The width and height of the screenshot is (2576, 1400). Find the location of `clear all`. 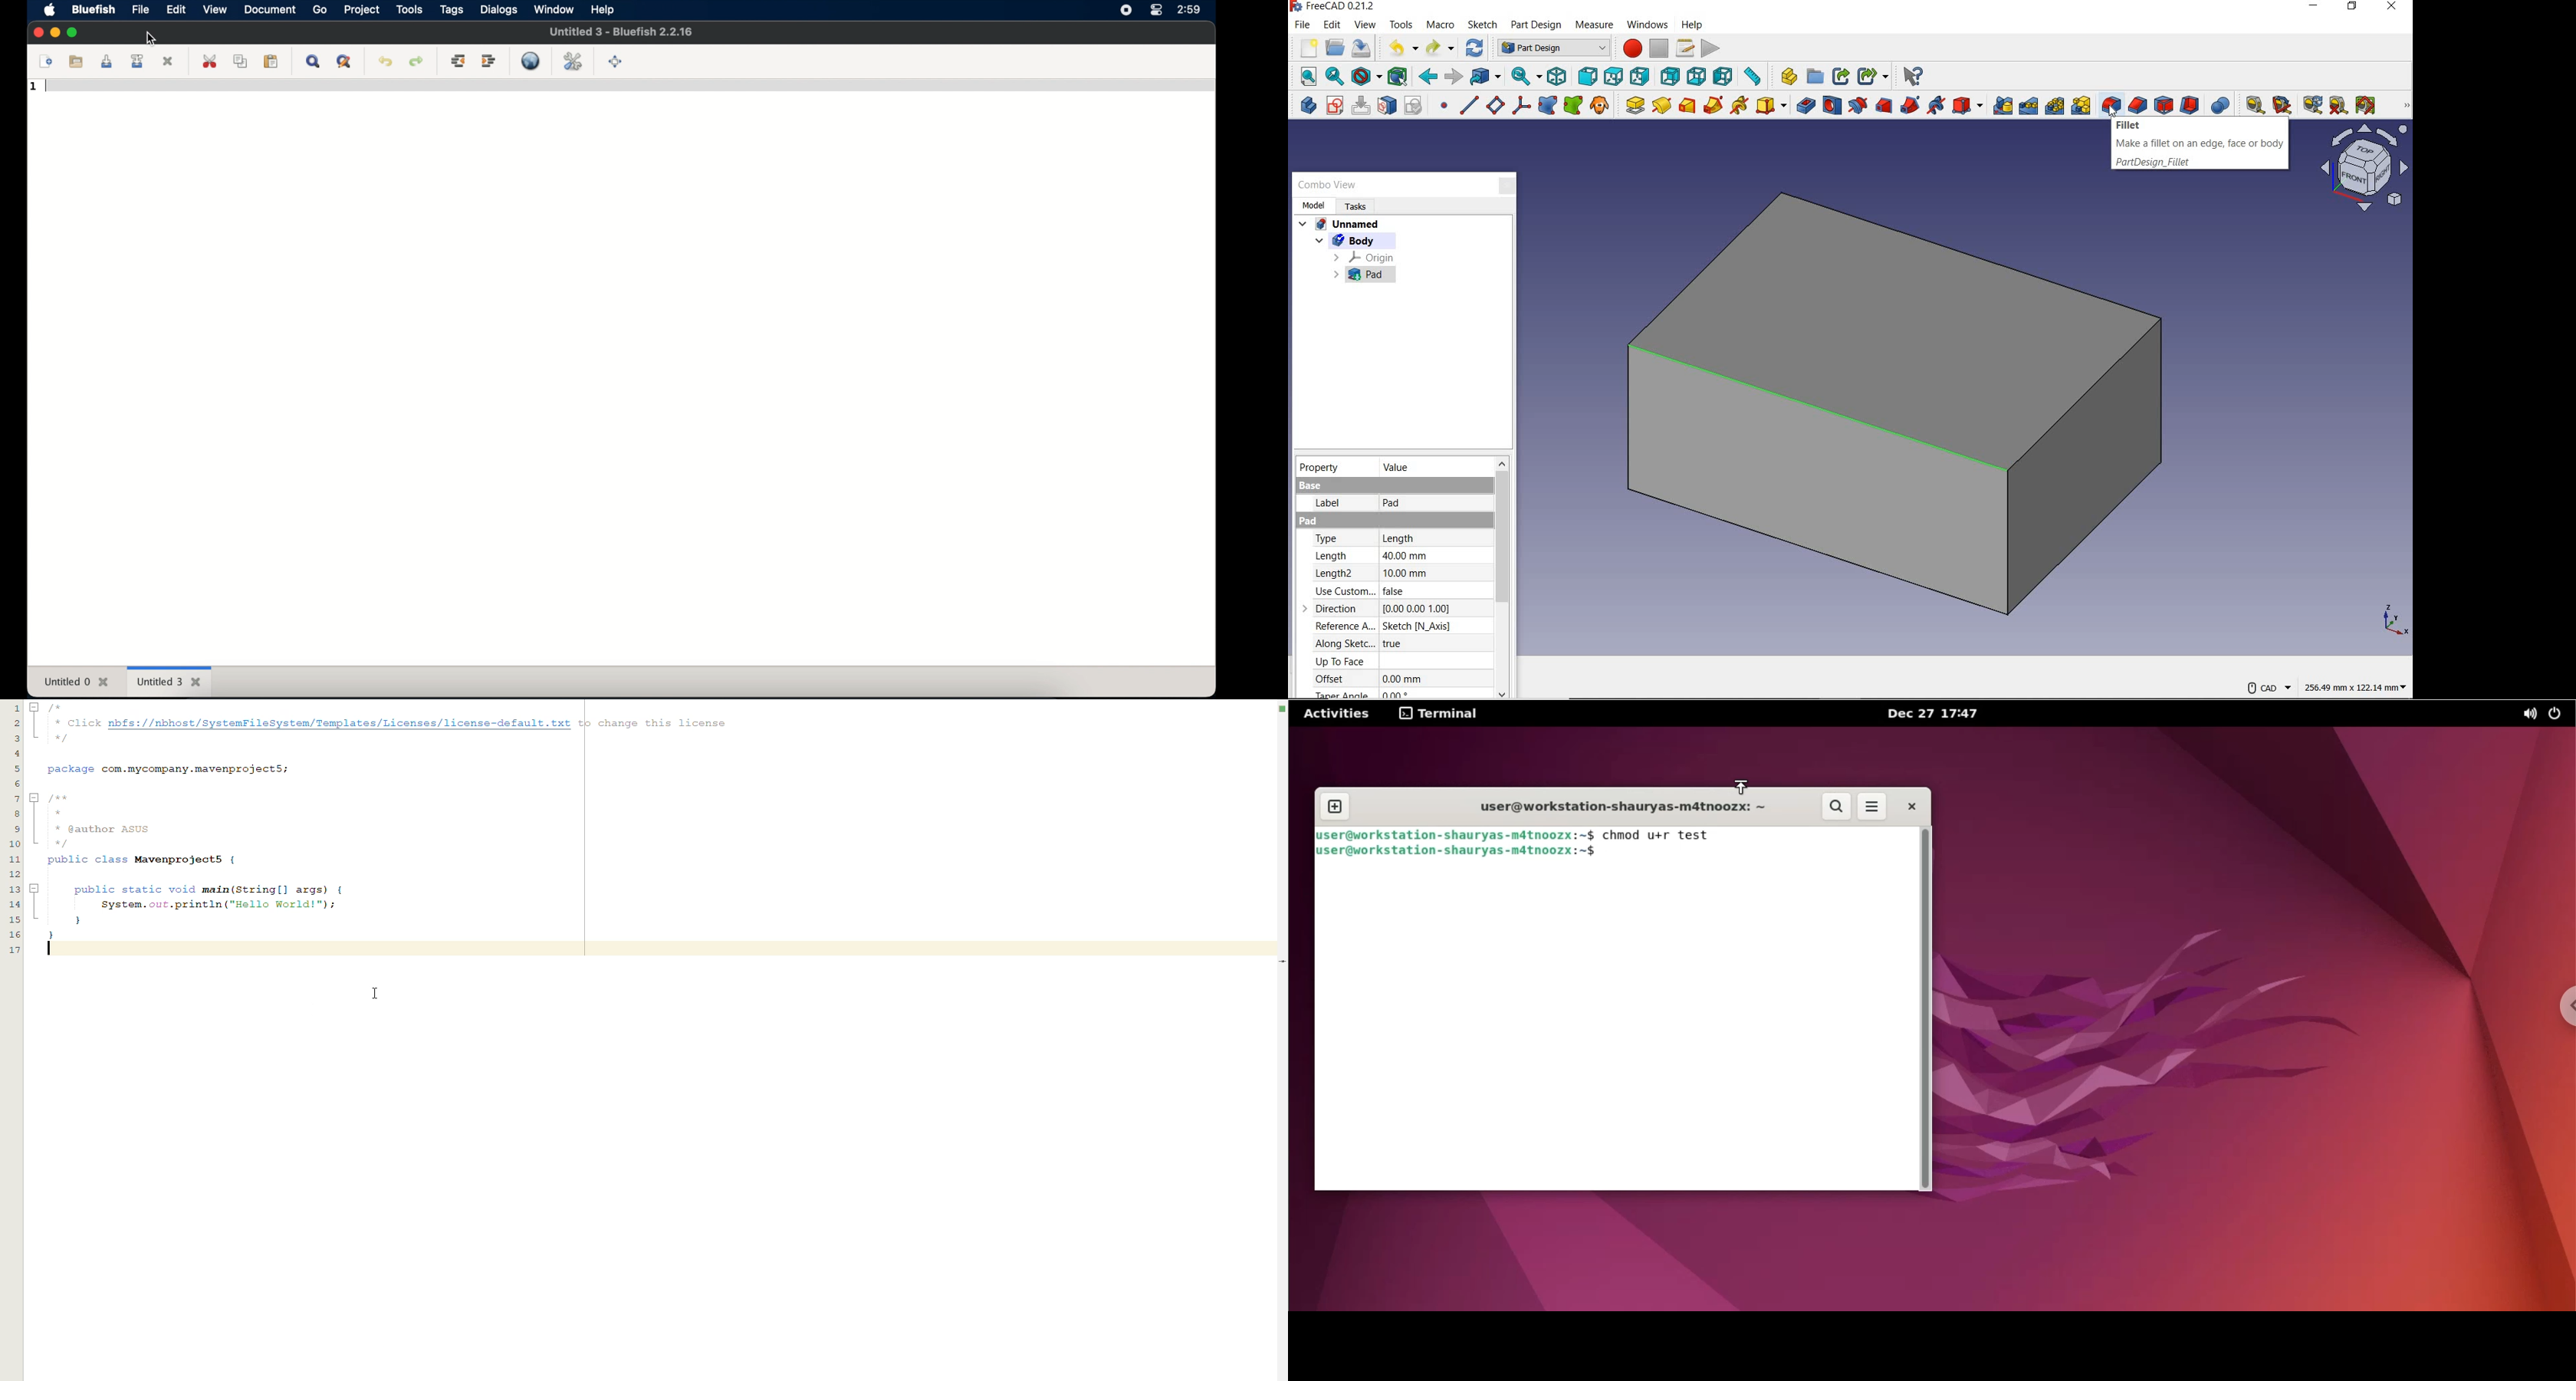

clear all is located at coordinates (2339, 108).